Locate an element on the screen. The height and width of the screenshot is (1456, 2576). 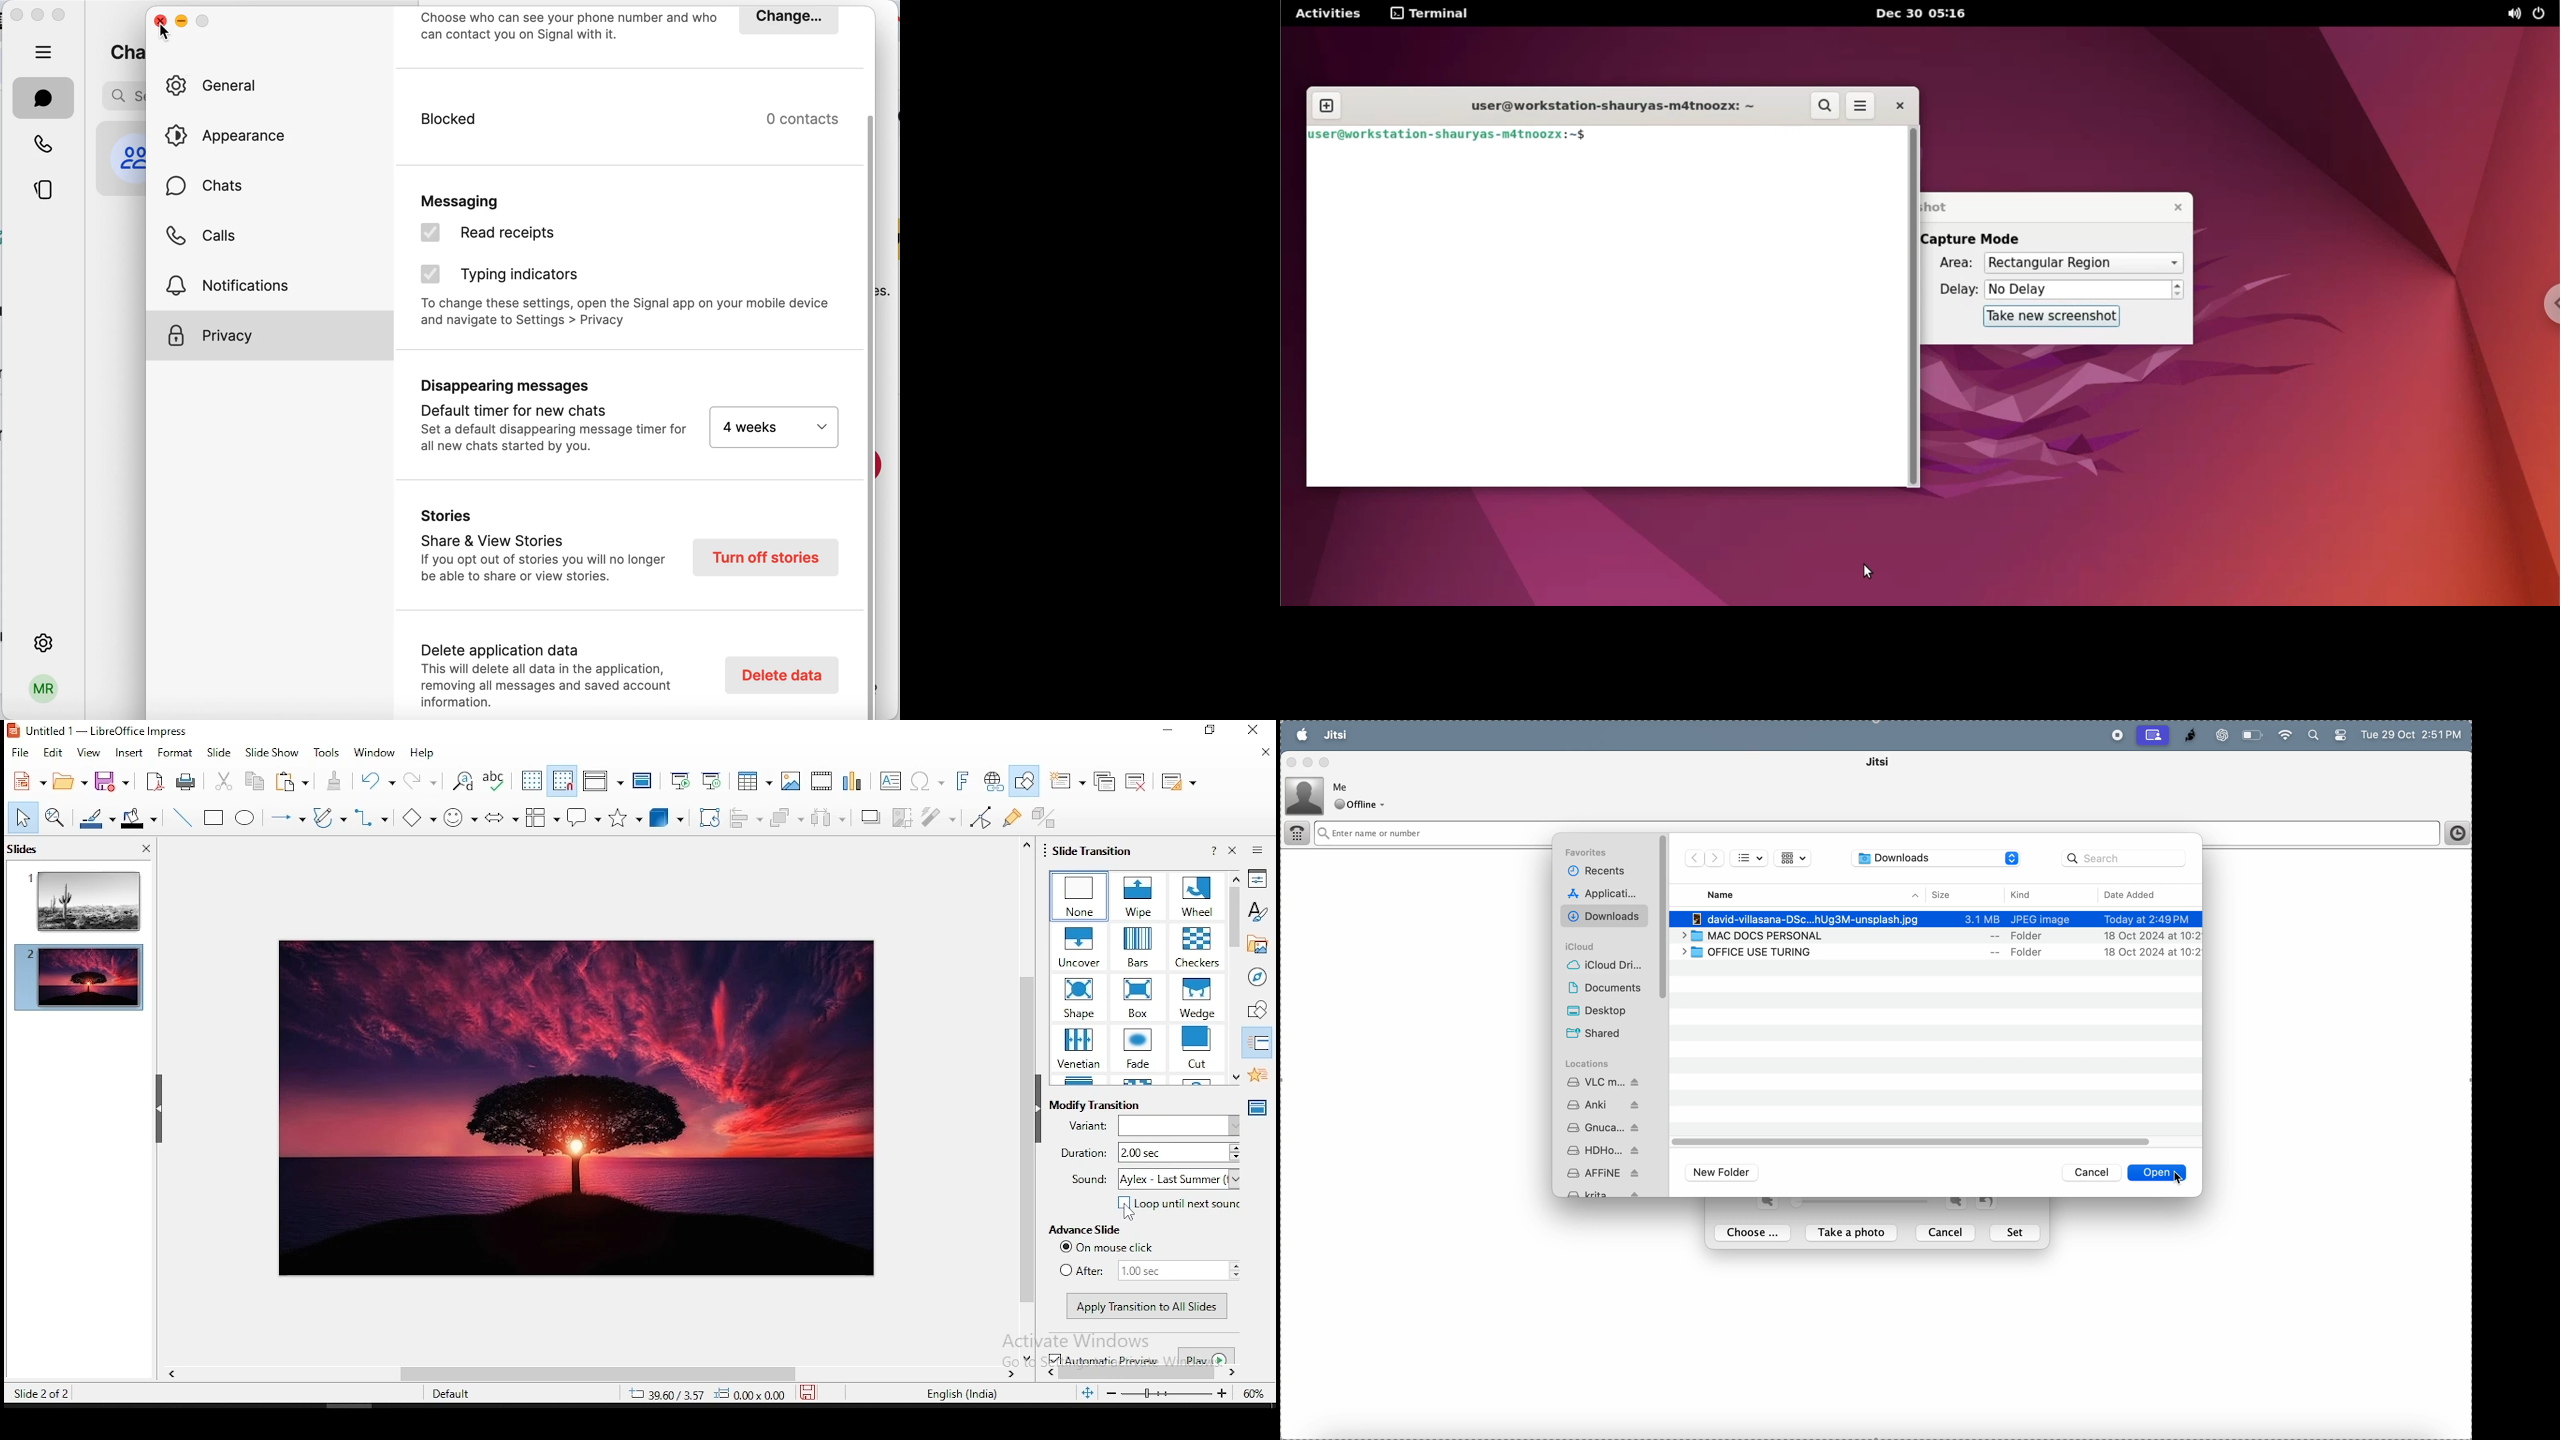
menu  is located at coordinates (1863, 105).